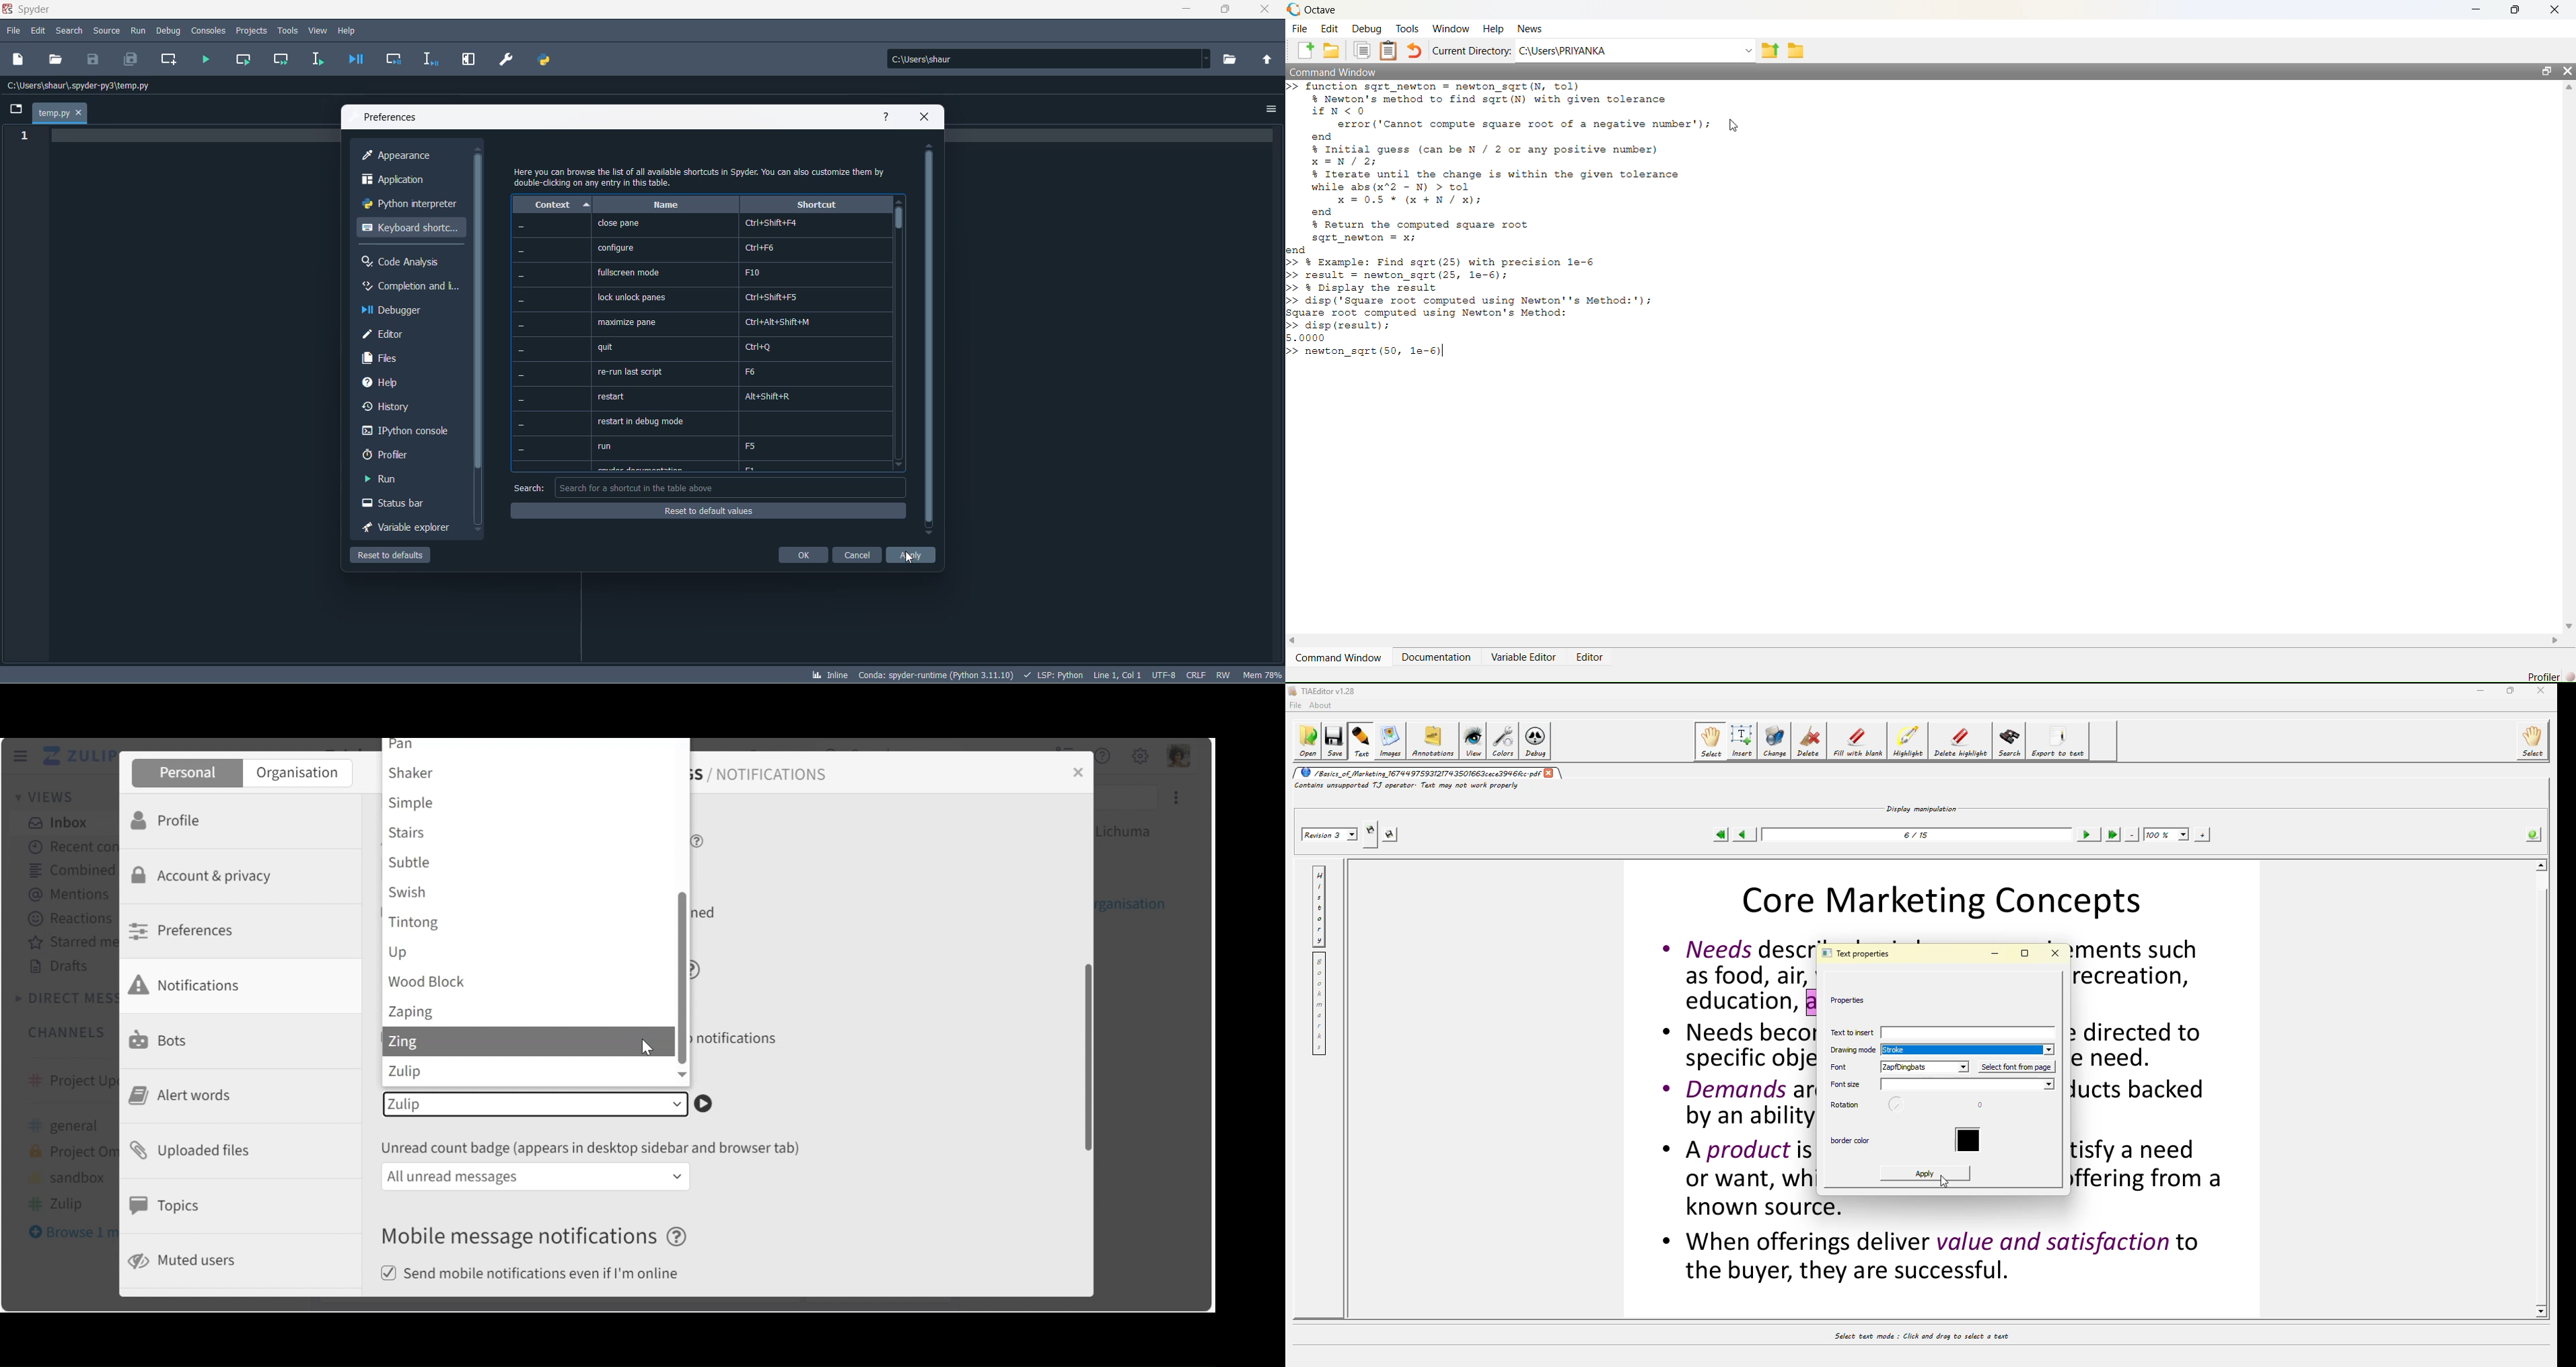 This screenshot has height=1372, width=2576. What do you see at coordinates (1211, 59) in the screenshot?
I see `path dropdown` at bounding box center [1211, 59].